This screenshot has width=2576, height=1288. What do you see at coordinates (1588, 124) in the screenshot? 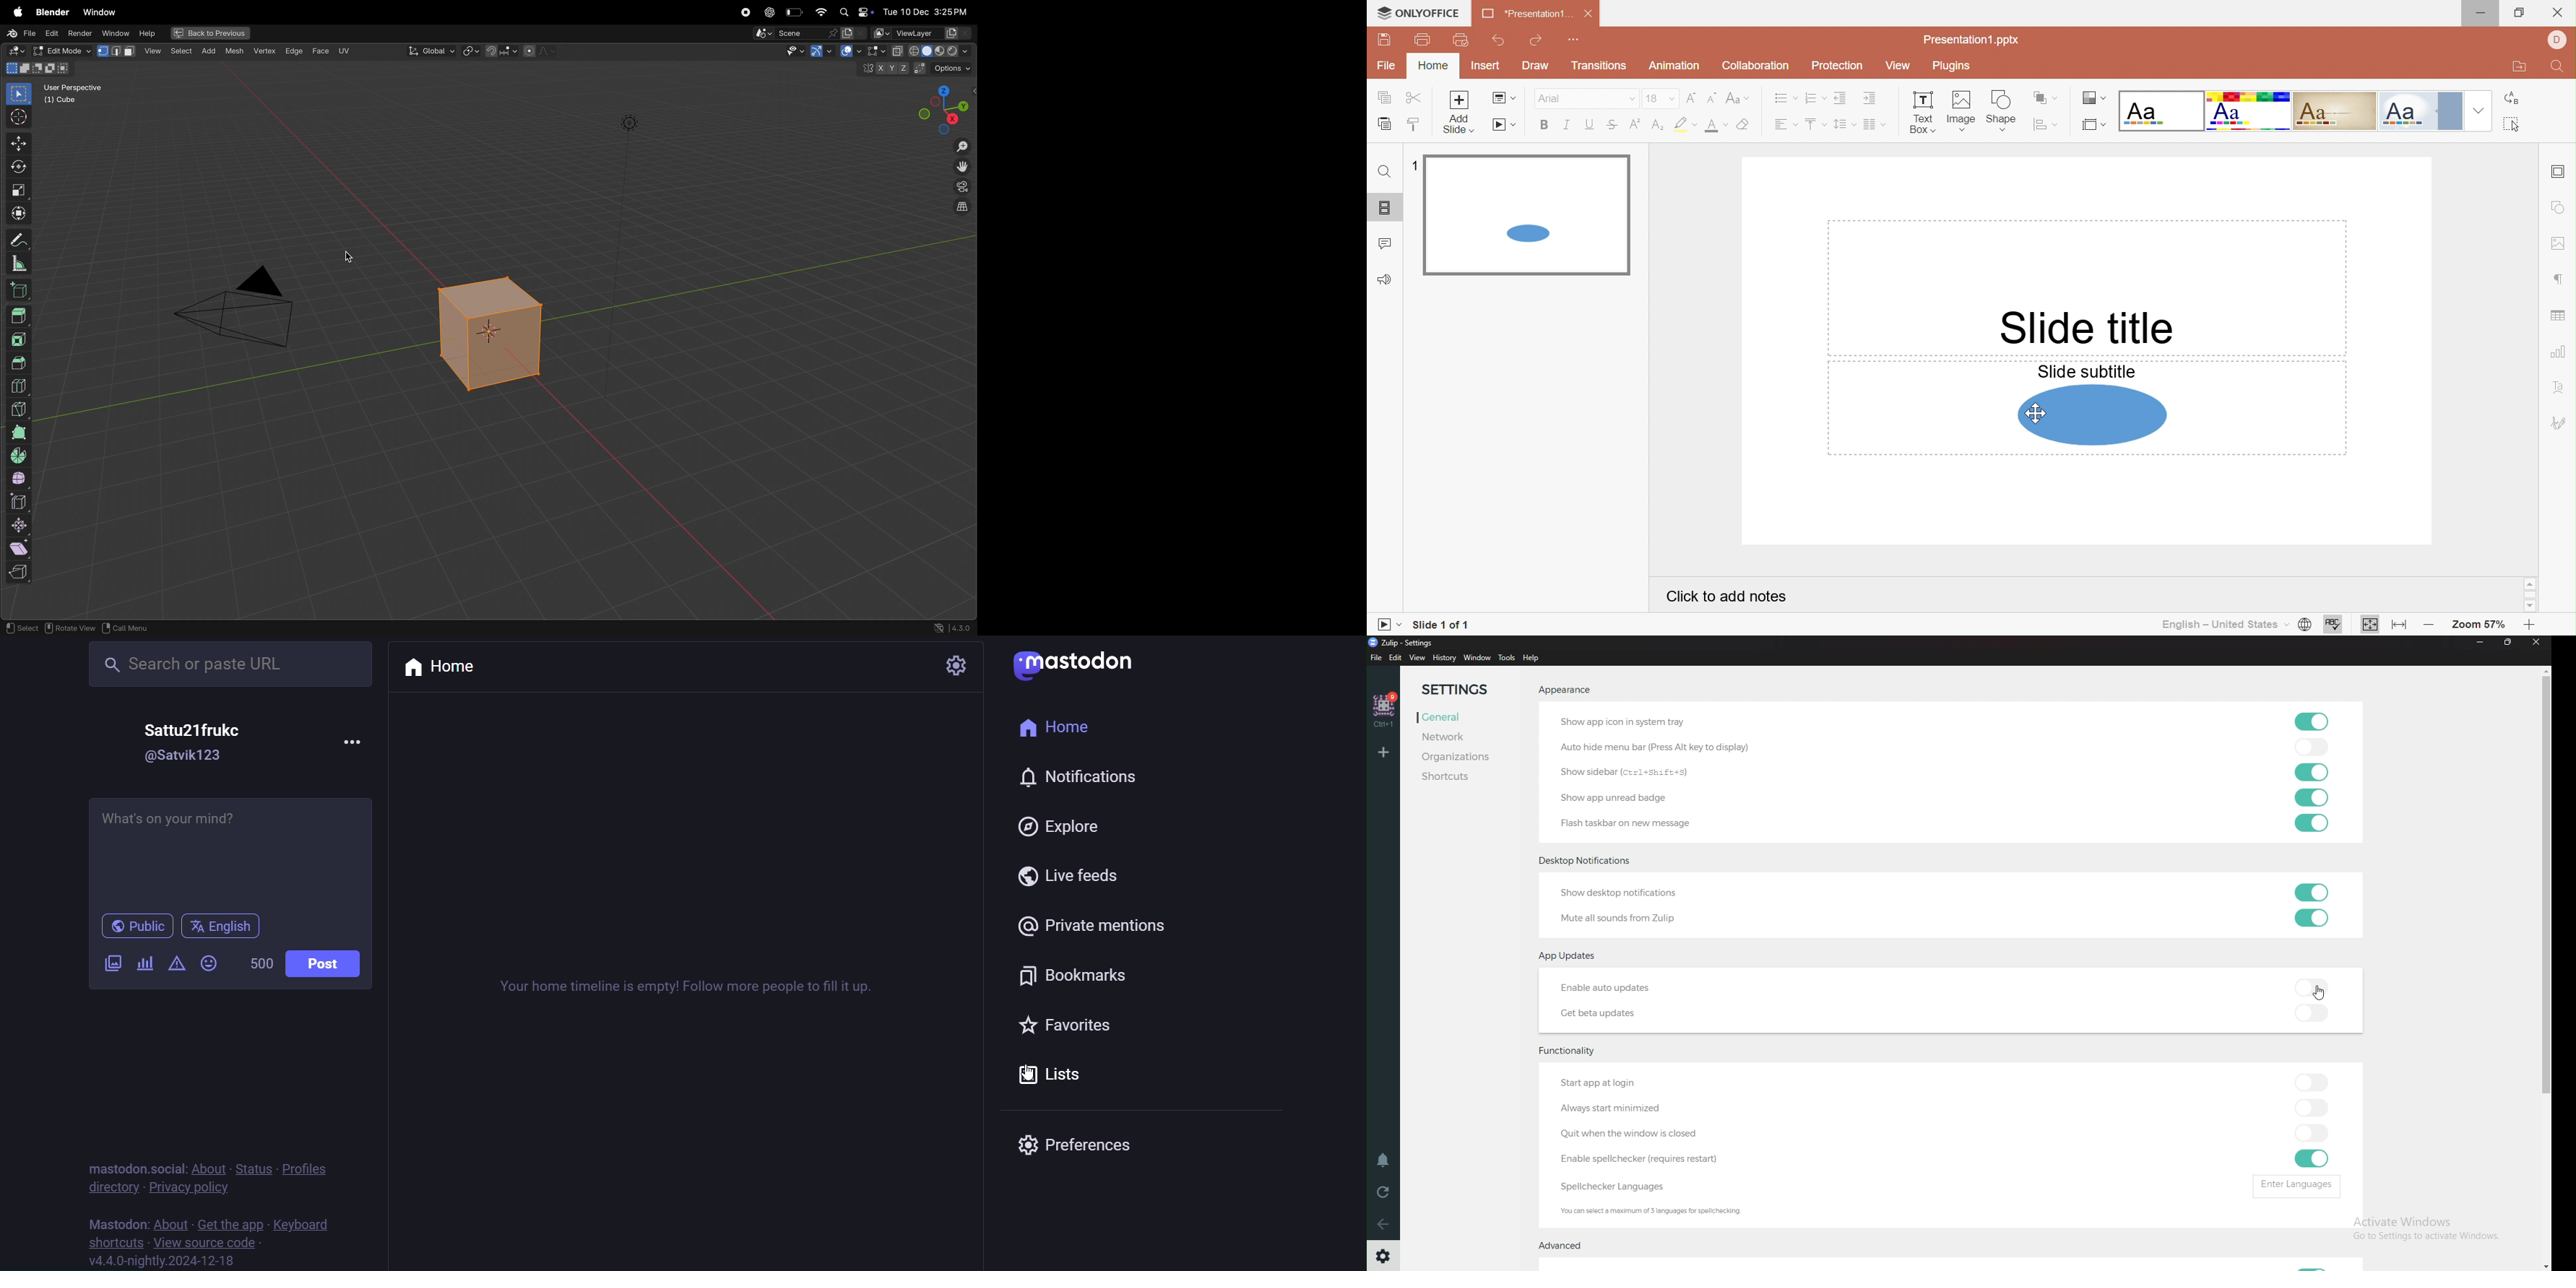
I see `Underline` at bounding box center [1588, 124].